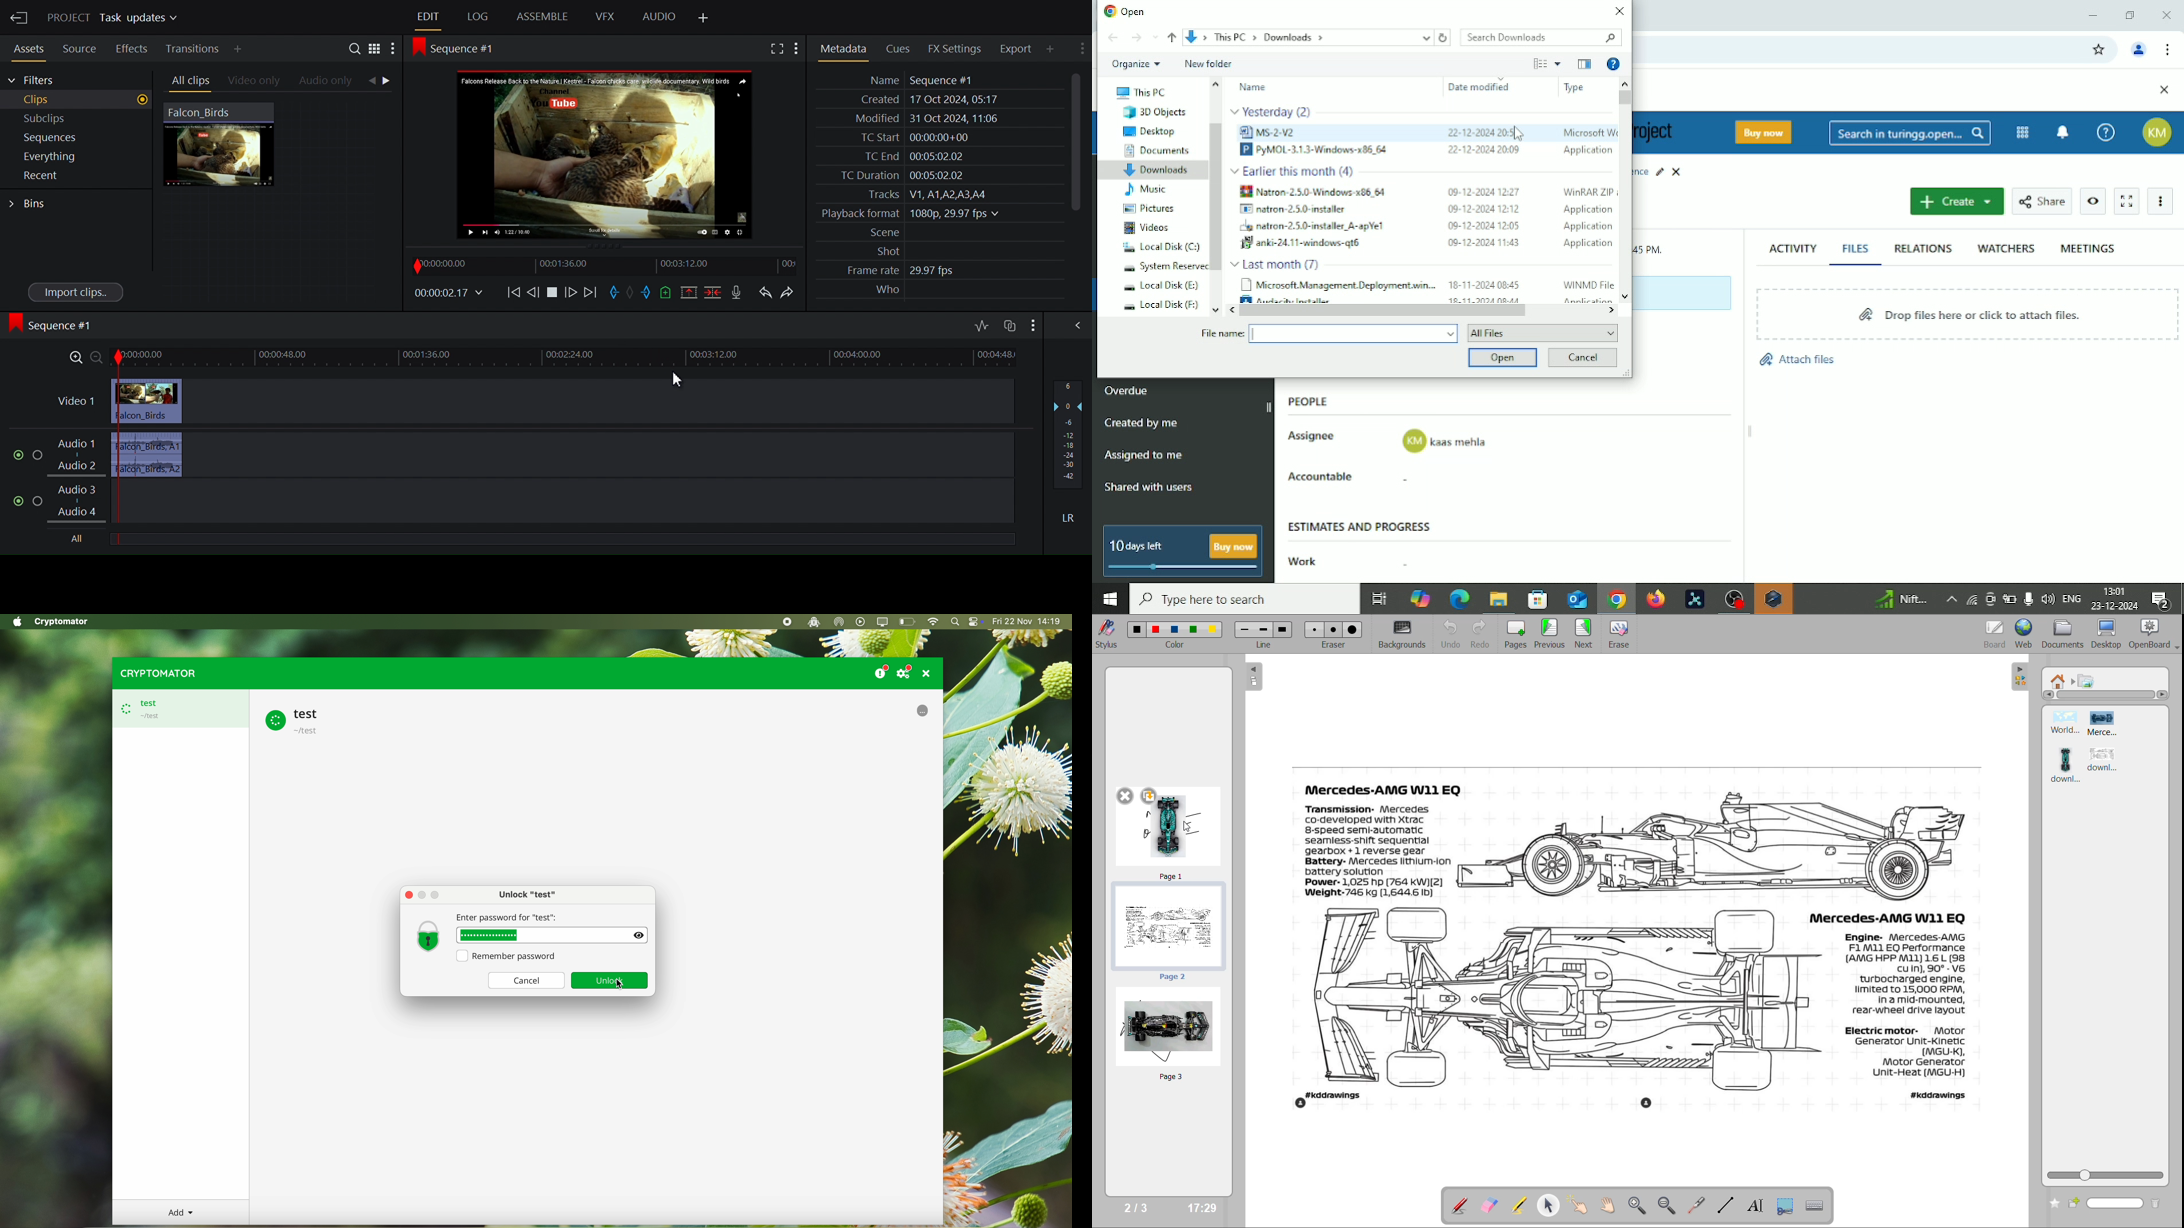 Image resolution: width=2184 pixels, height=1232 pixels. What do you see at coordinates (1446, 442) in the screenshot?
I see `assignee` at bounding box center [1446, 442].